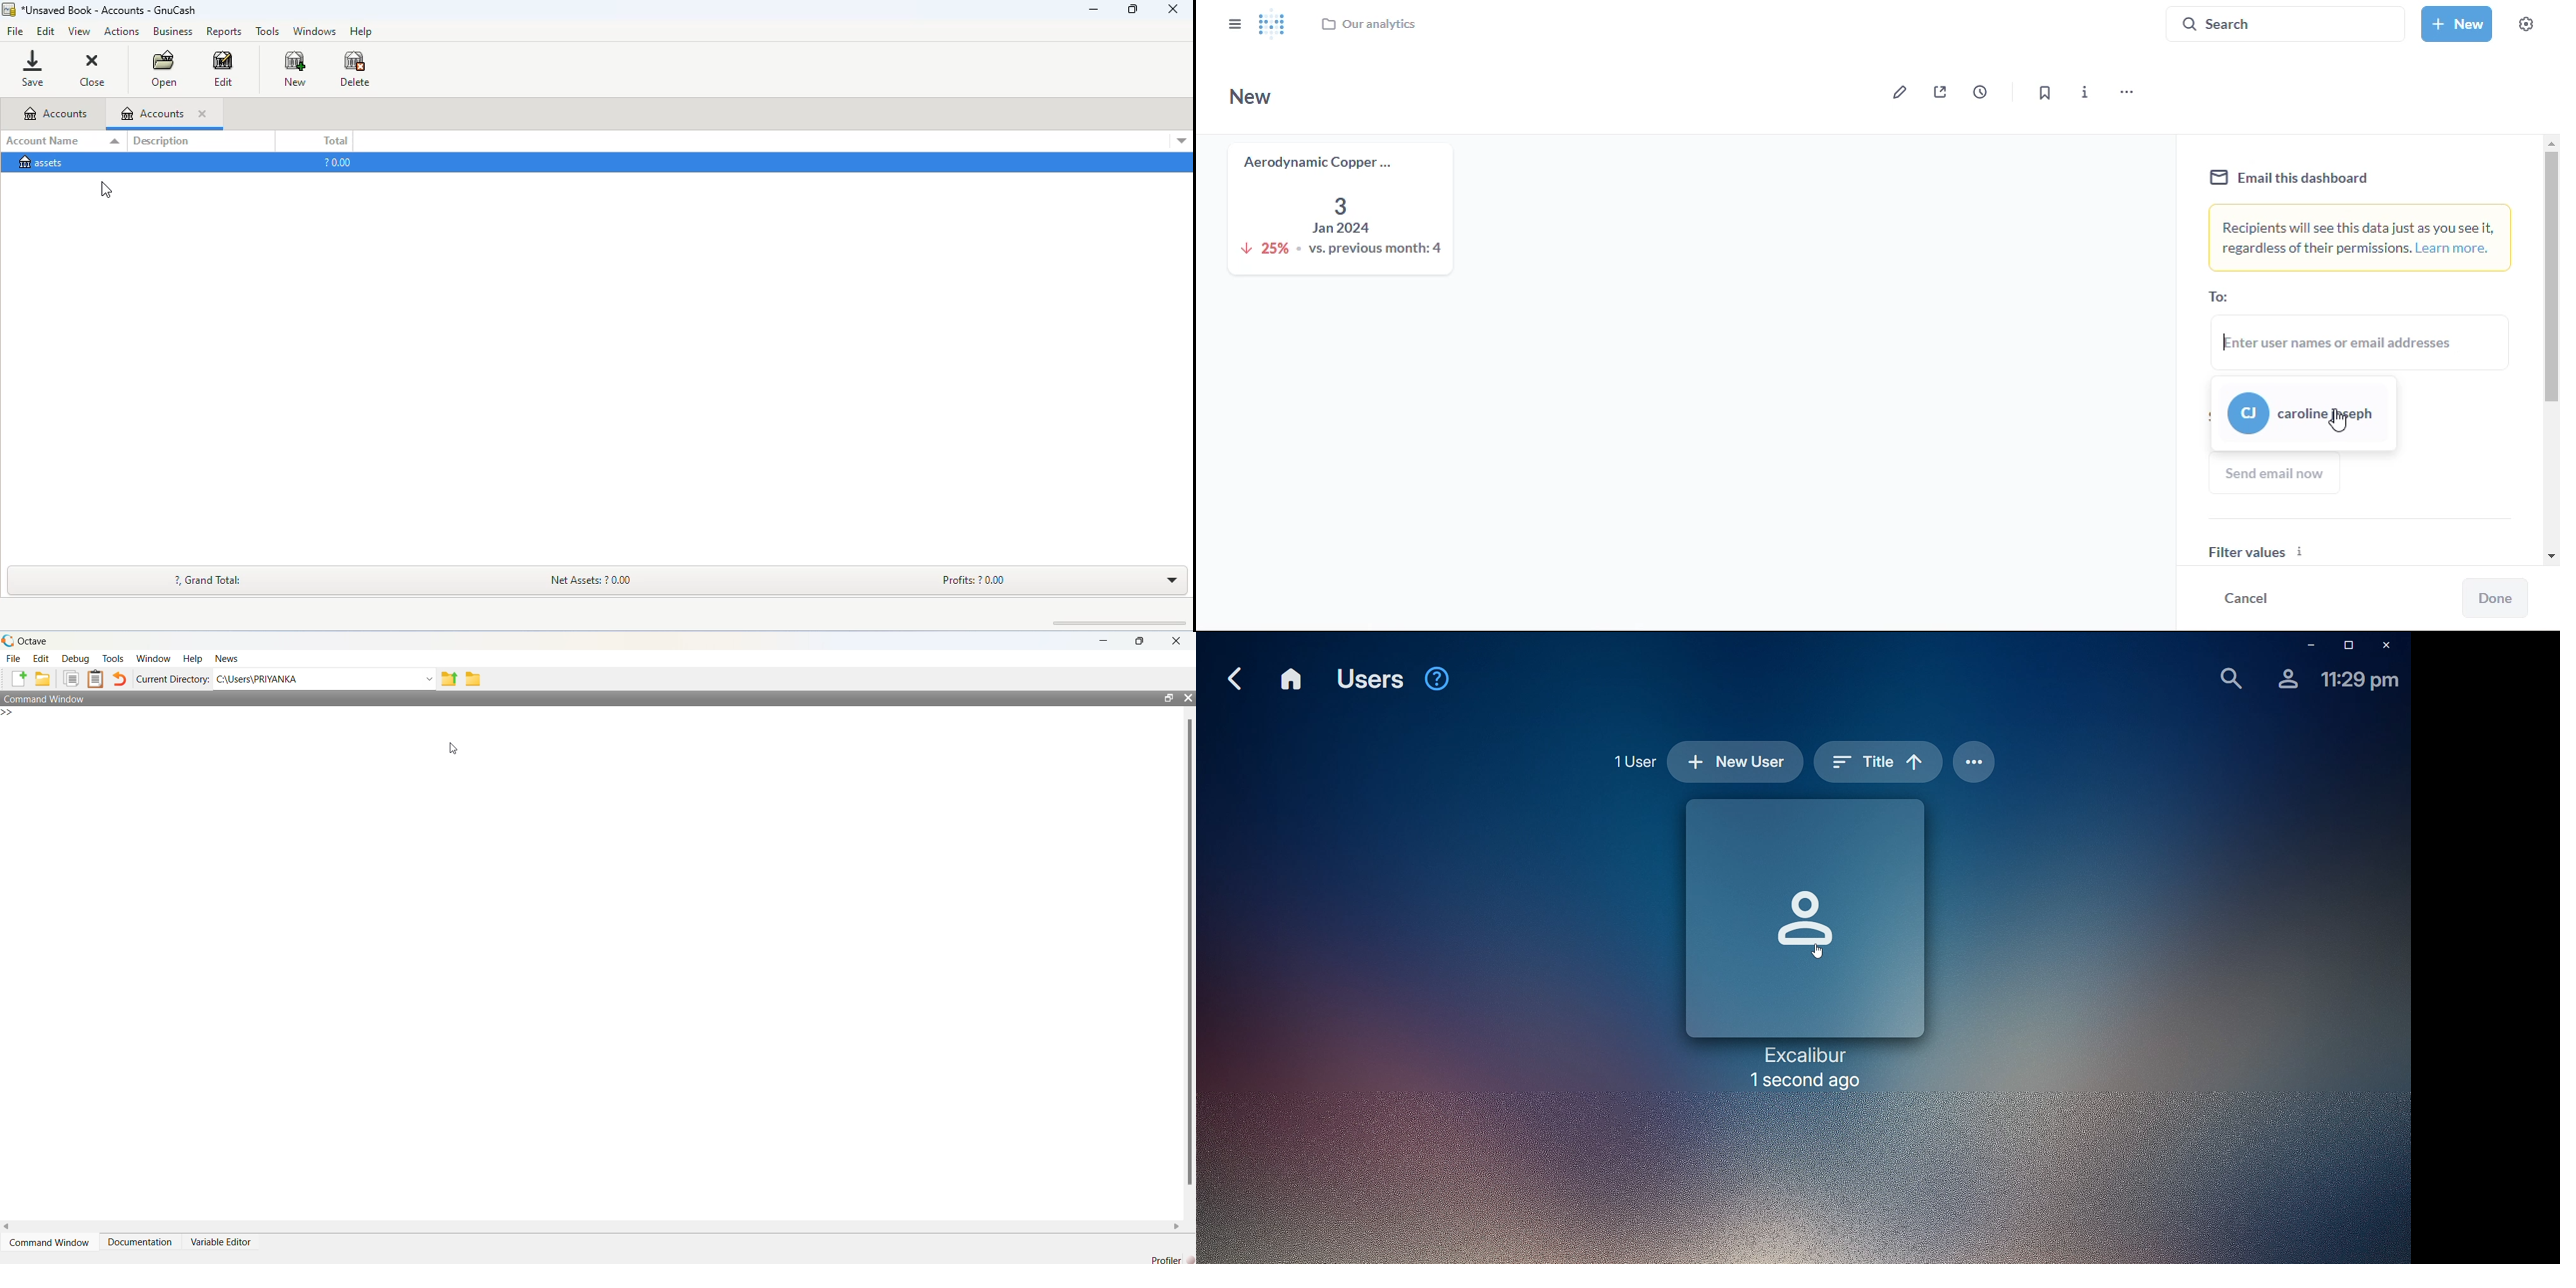 This screenshot has height=1288, width=2576. Describe the element at coordinates (2285, 683) in the screenshot. I see `Profile` at that location.